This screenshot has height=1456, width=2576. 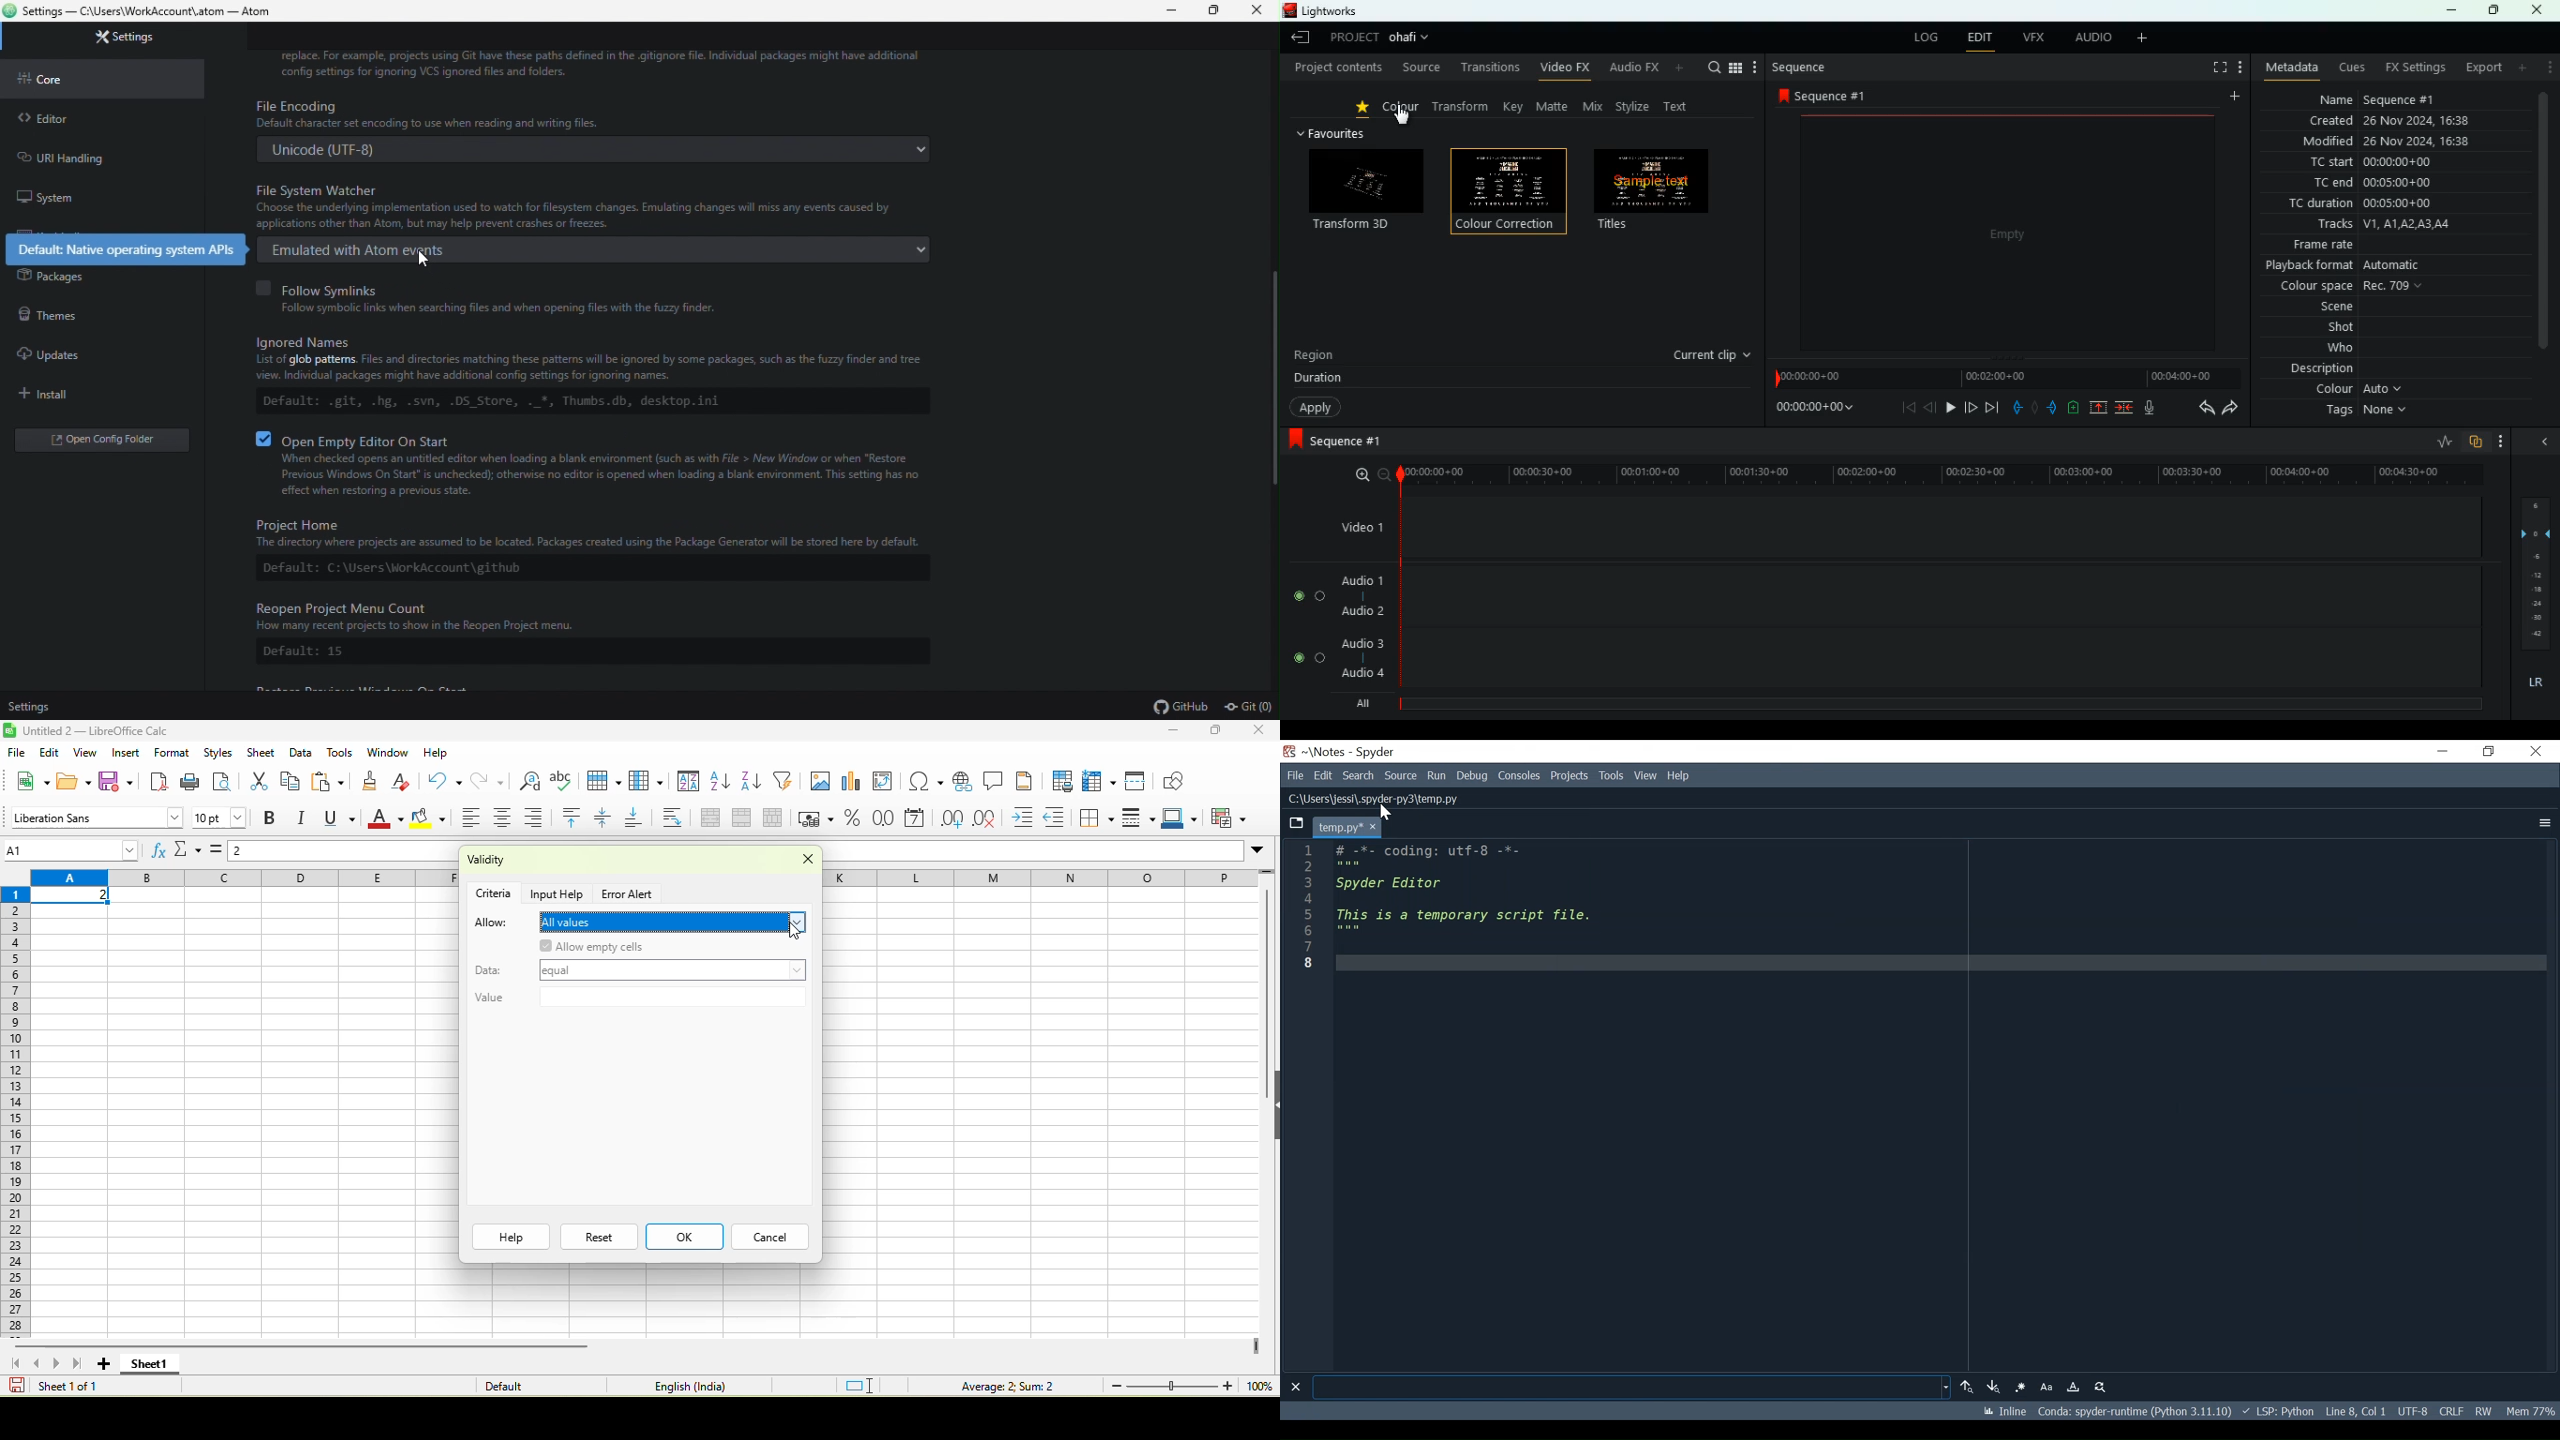 What do you see at coordinates (2091, 38) in the screenshot?
I see `audio` at bounding box center [2091, 38].